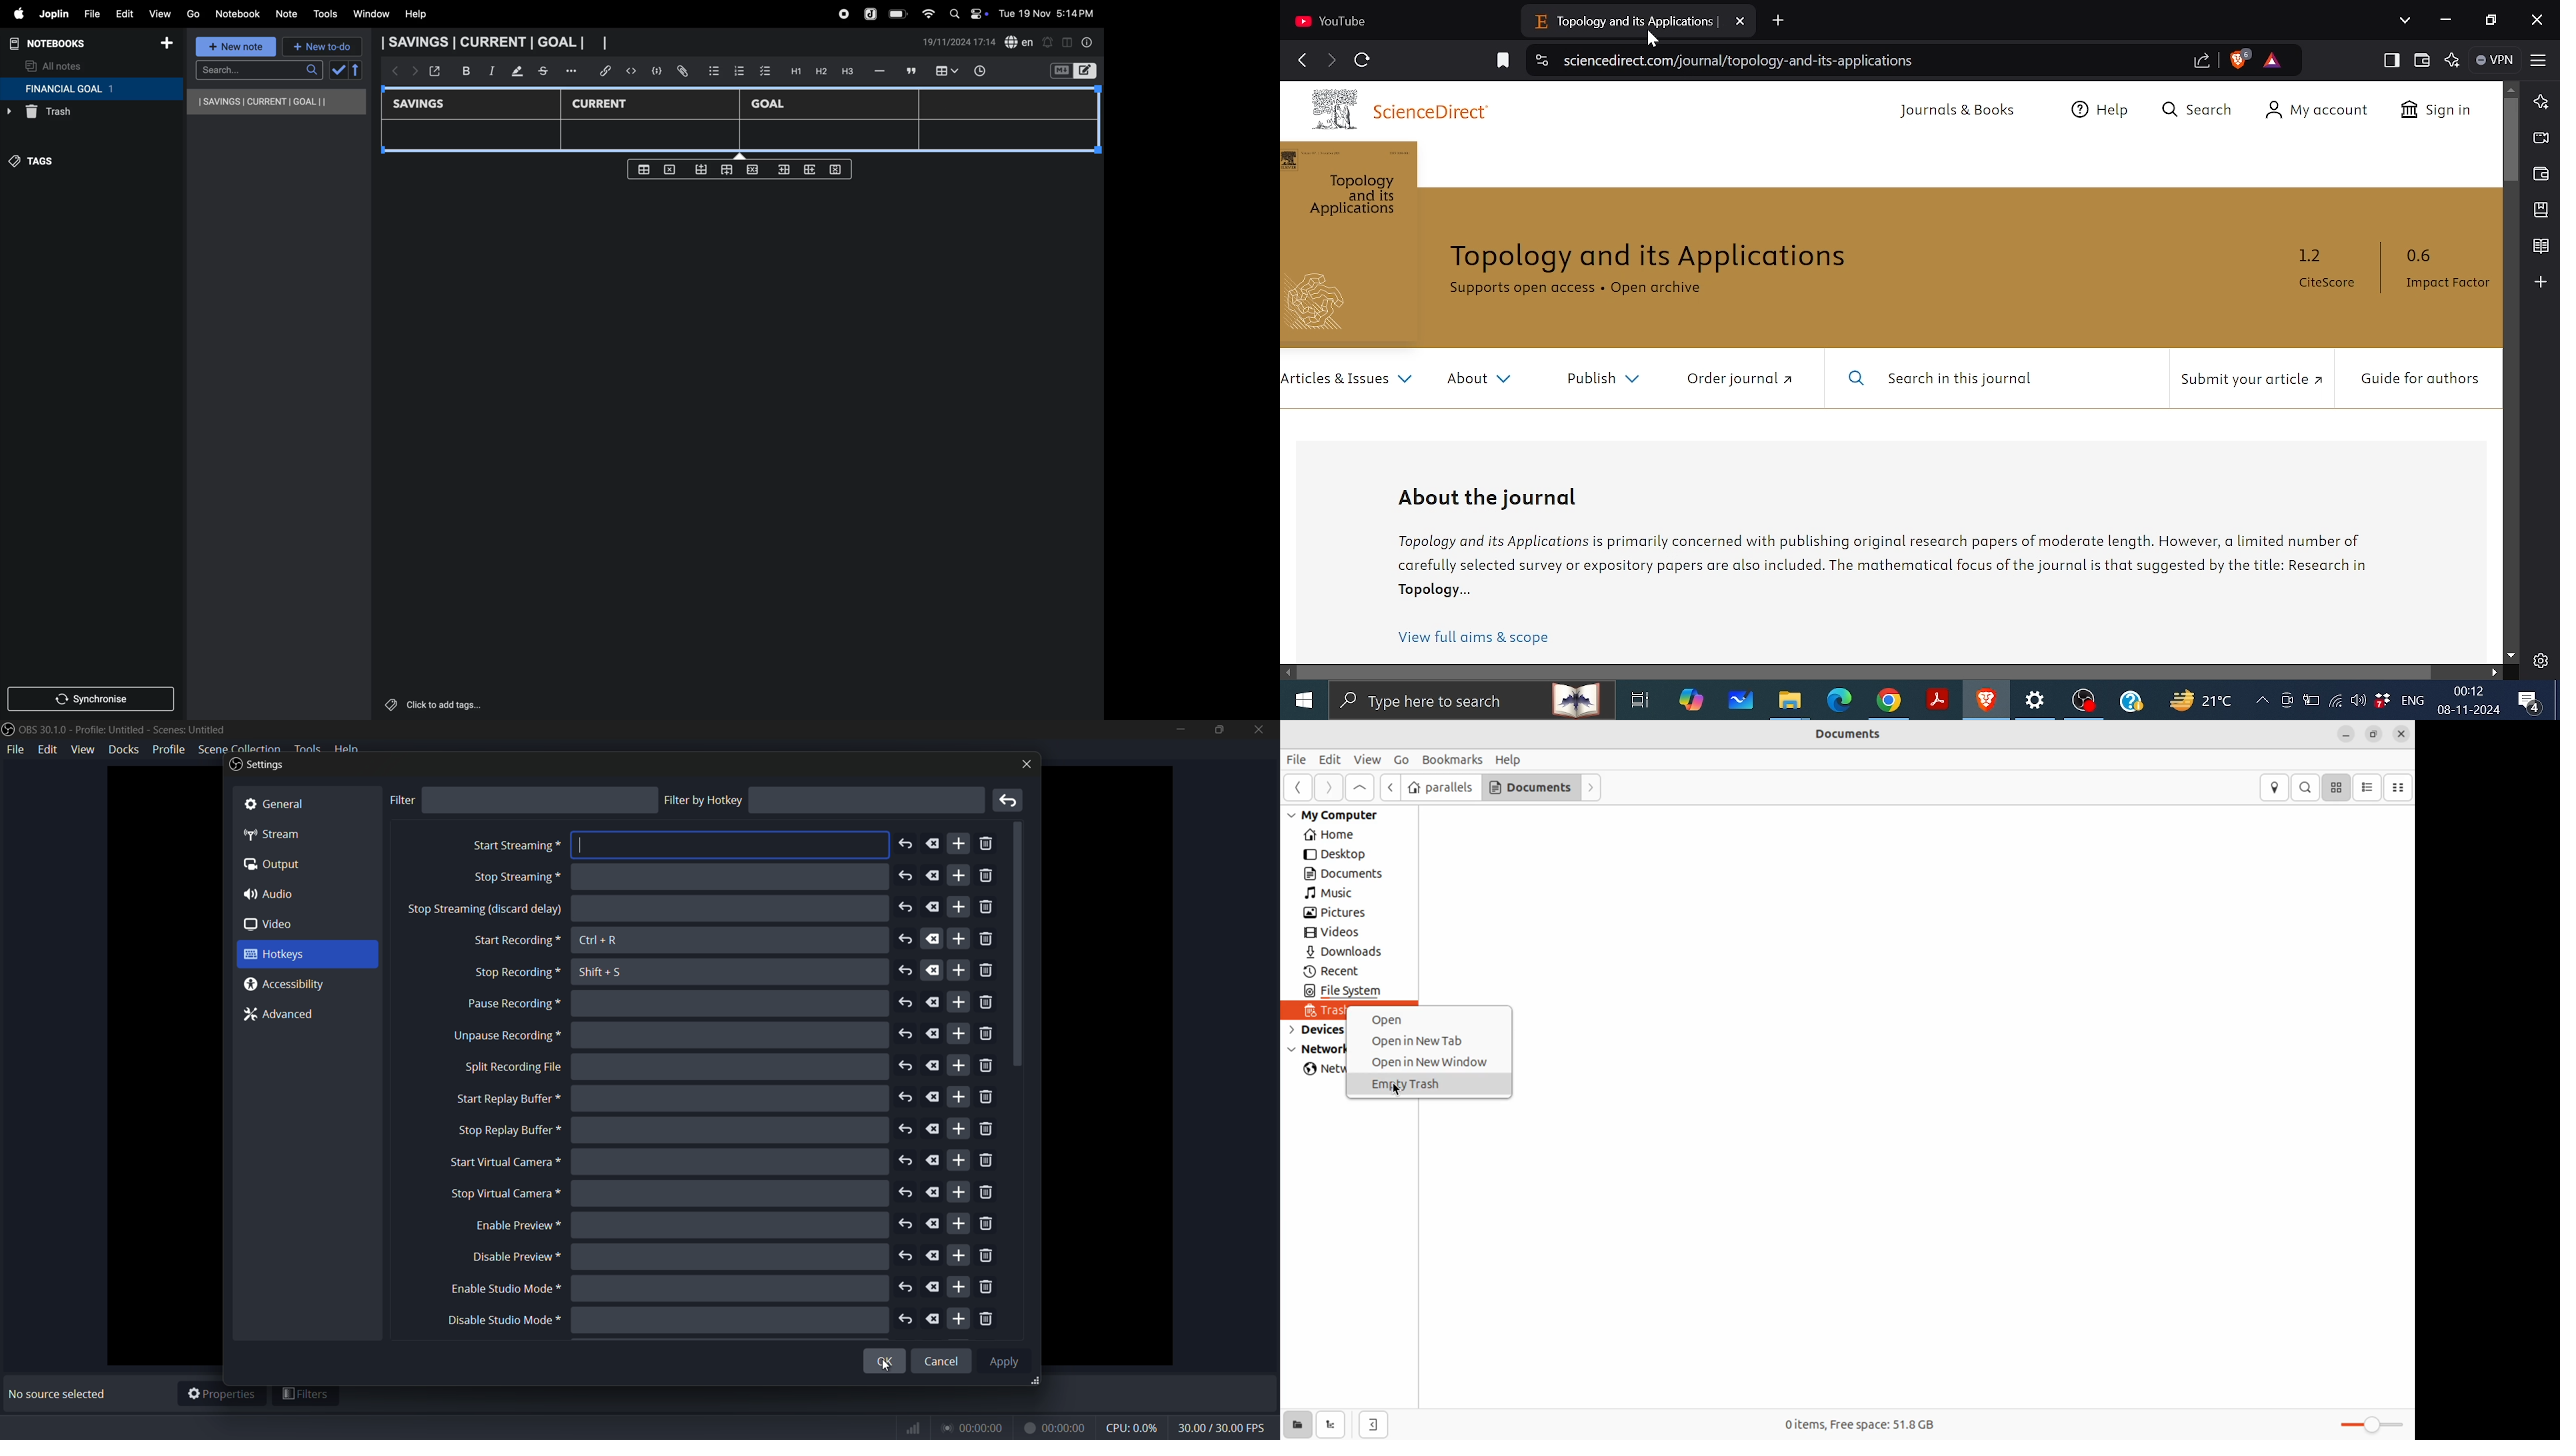  What do you see at coordinates (1313, 1047) in the screenshot?
I see `Network` at bounding box center [1313, 1047].